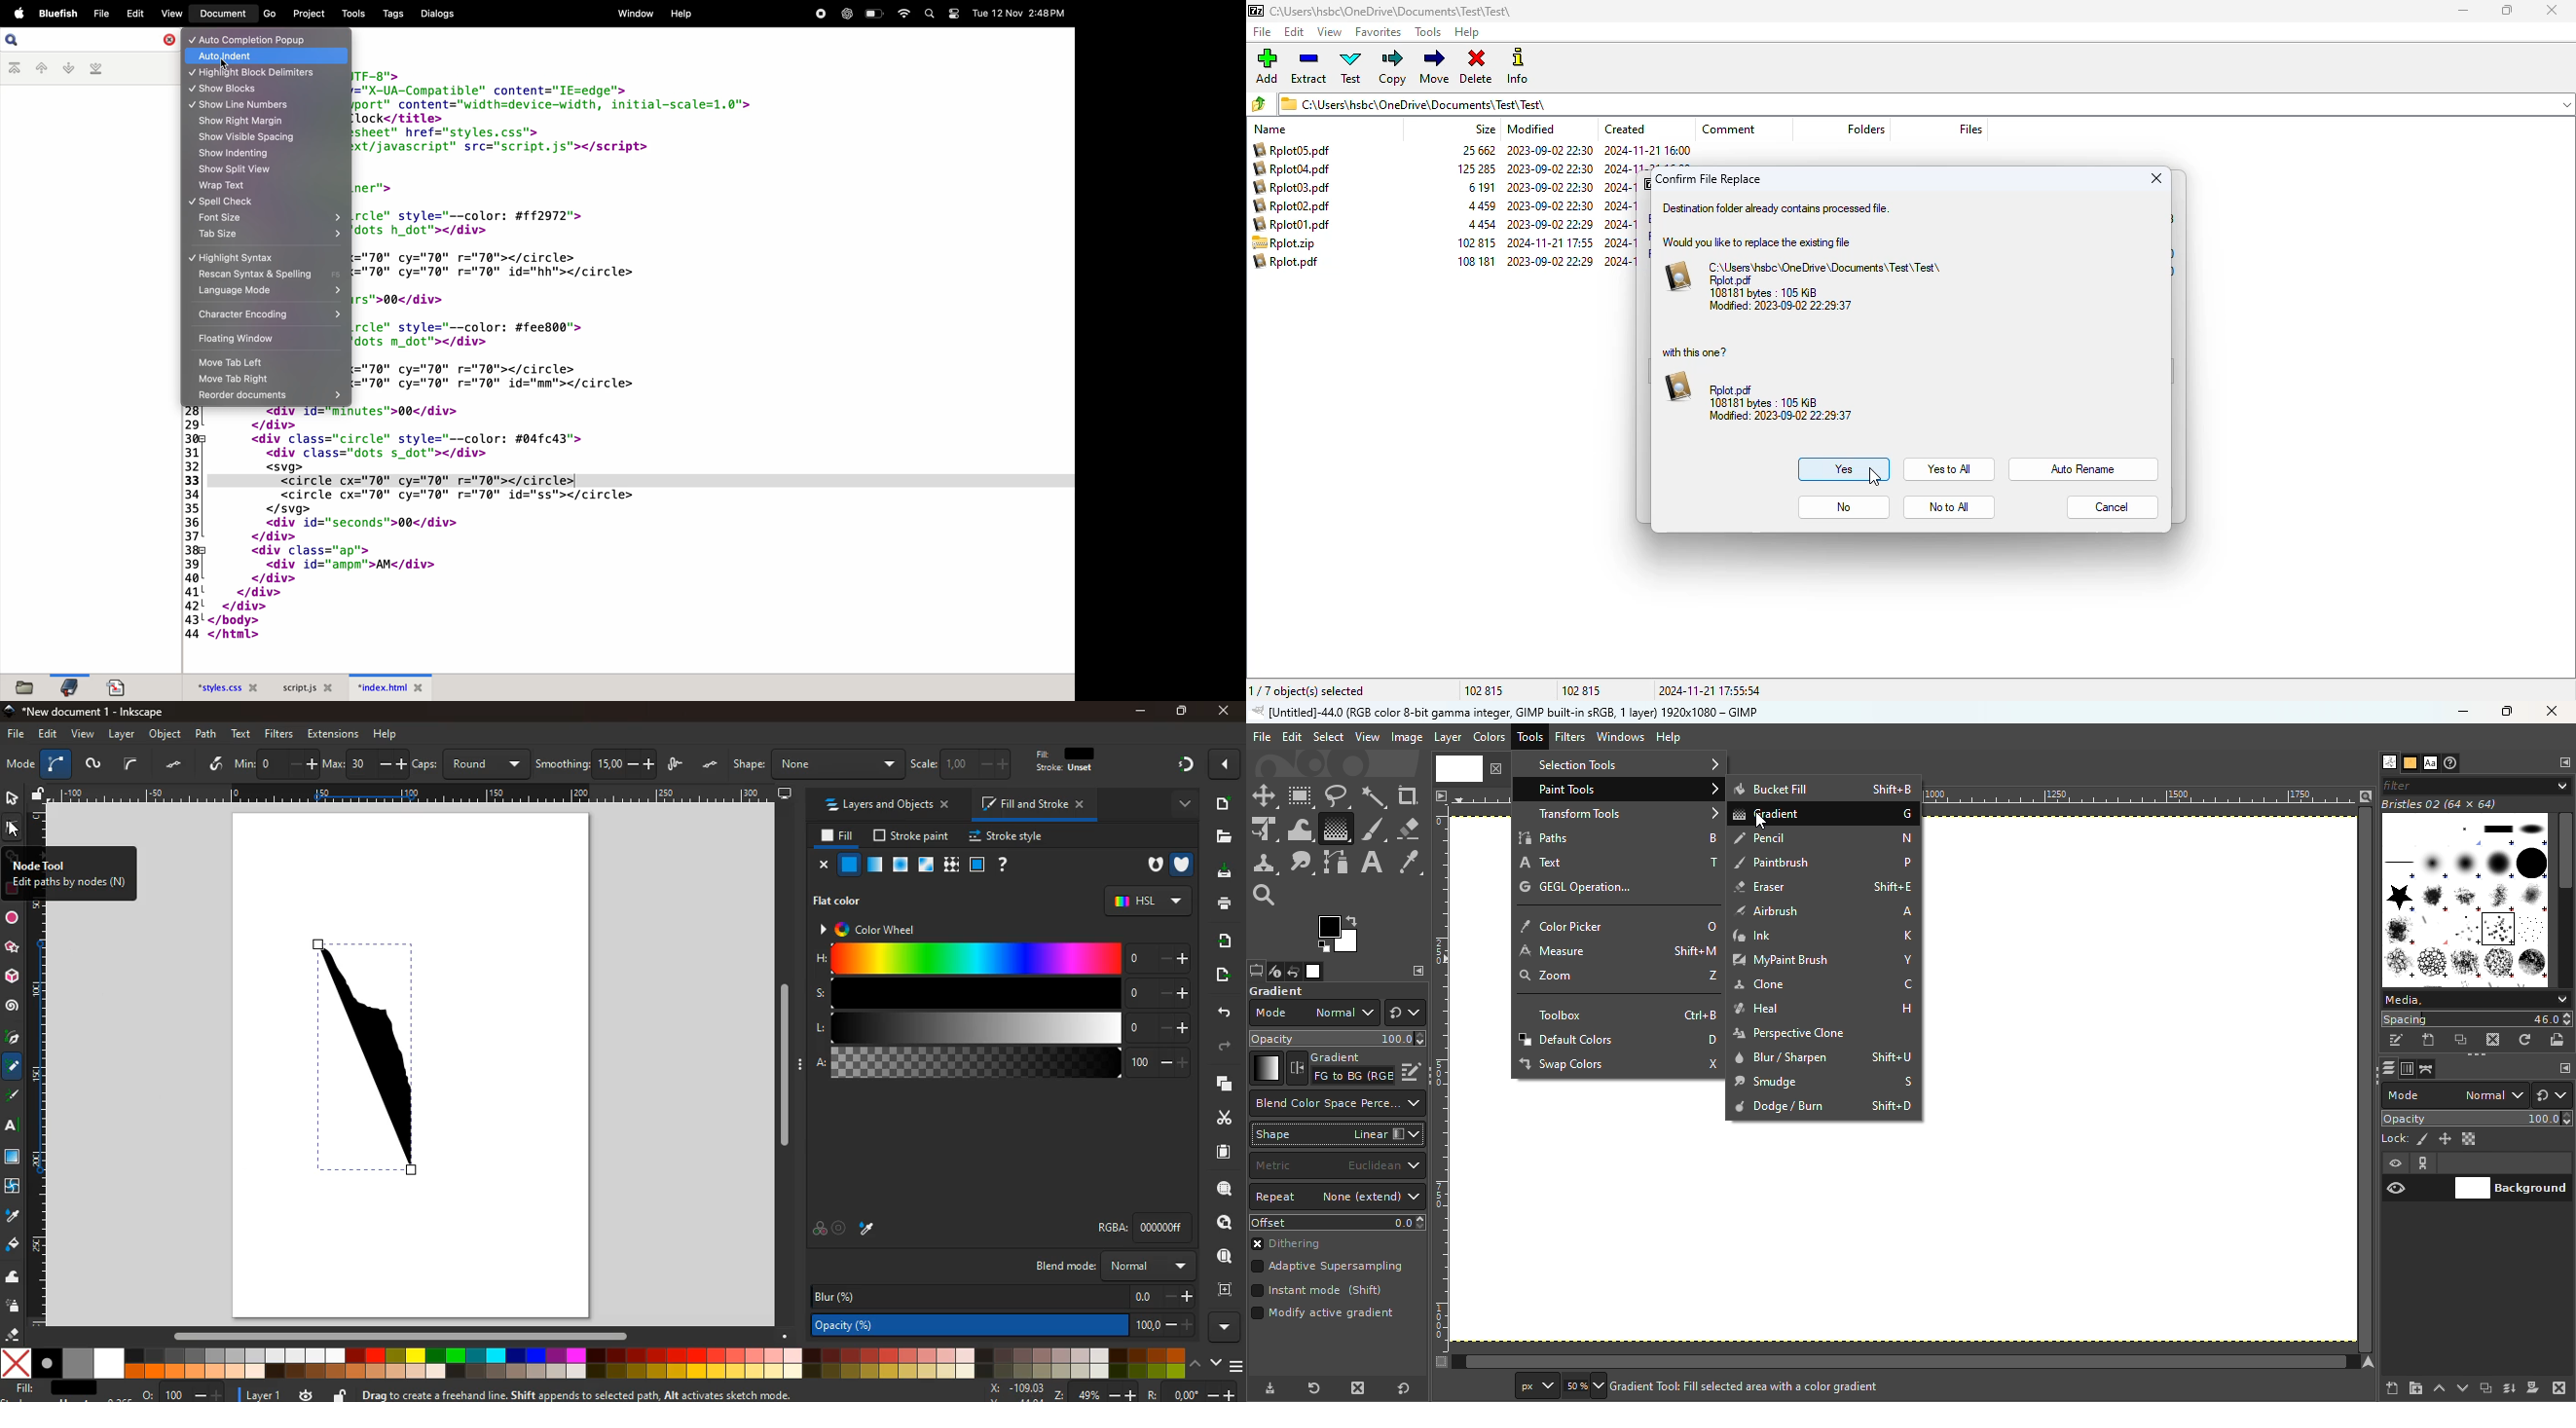 This screenshot has width=2576, height=1428. What do you see at coordinates (1351, 66) in the screenshot?
I see `test` at bounding box center [1351, 66].